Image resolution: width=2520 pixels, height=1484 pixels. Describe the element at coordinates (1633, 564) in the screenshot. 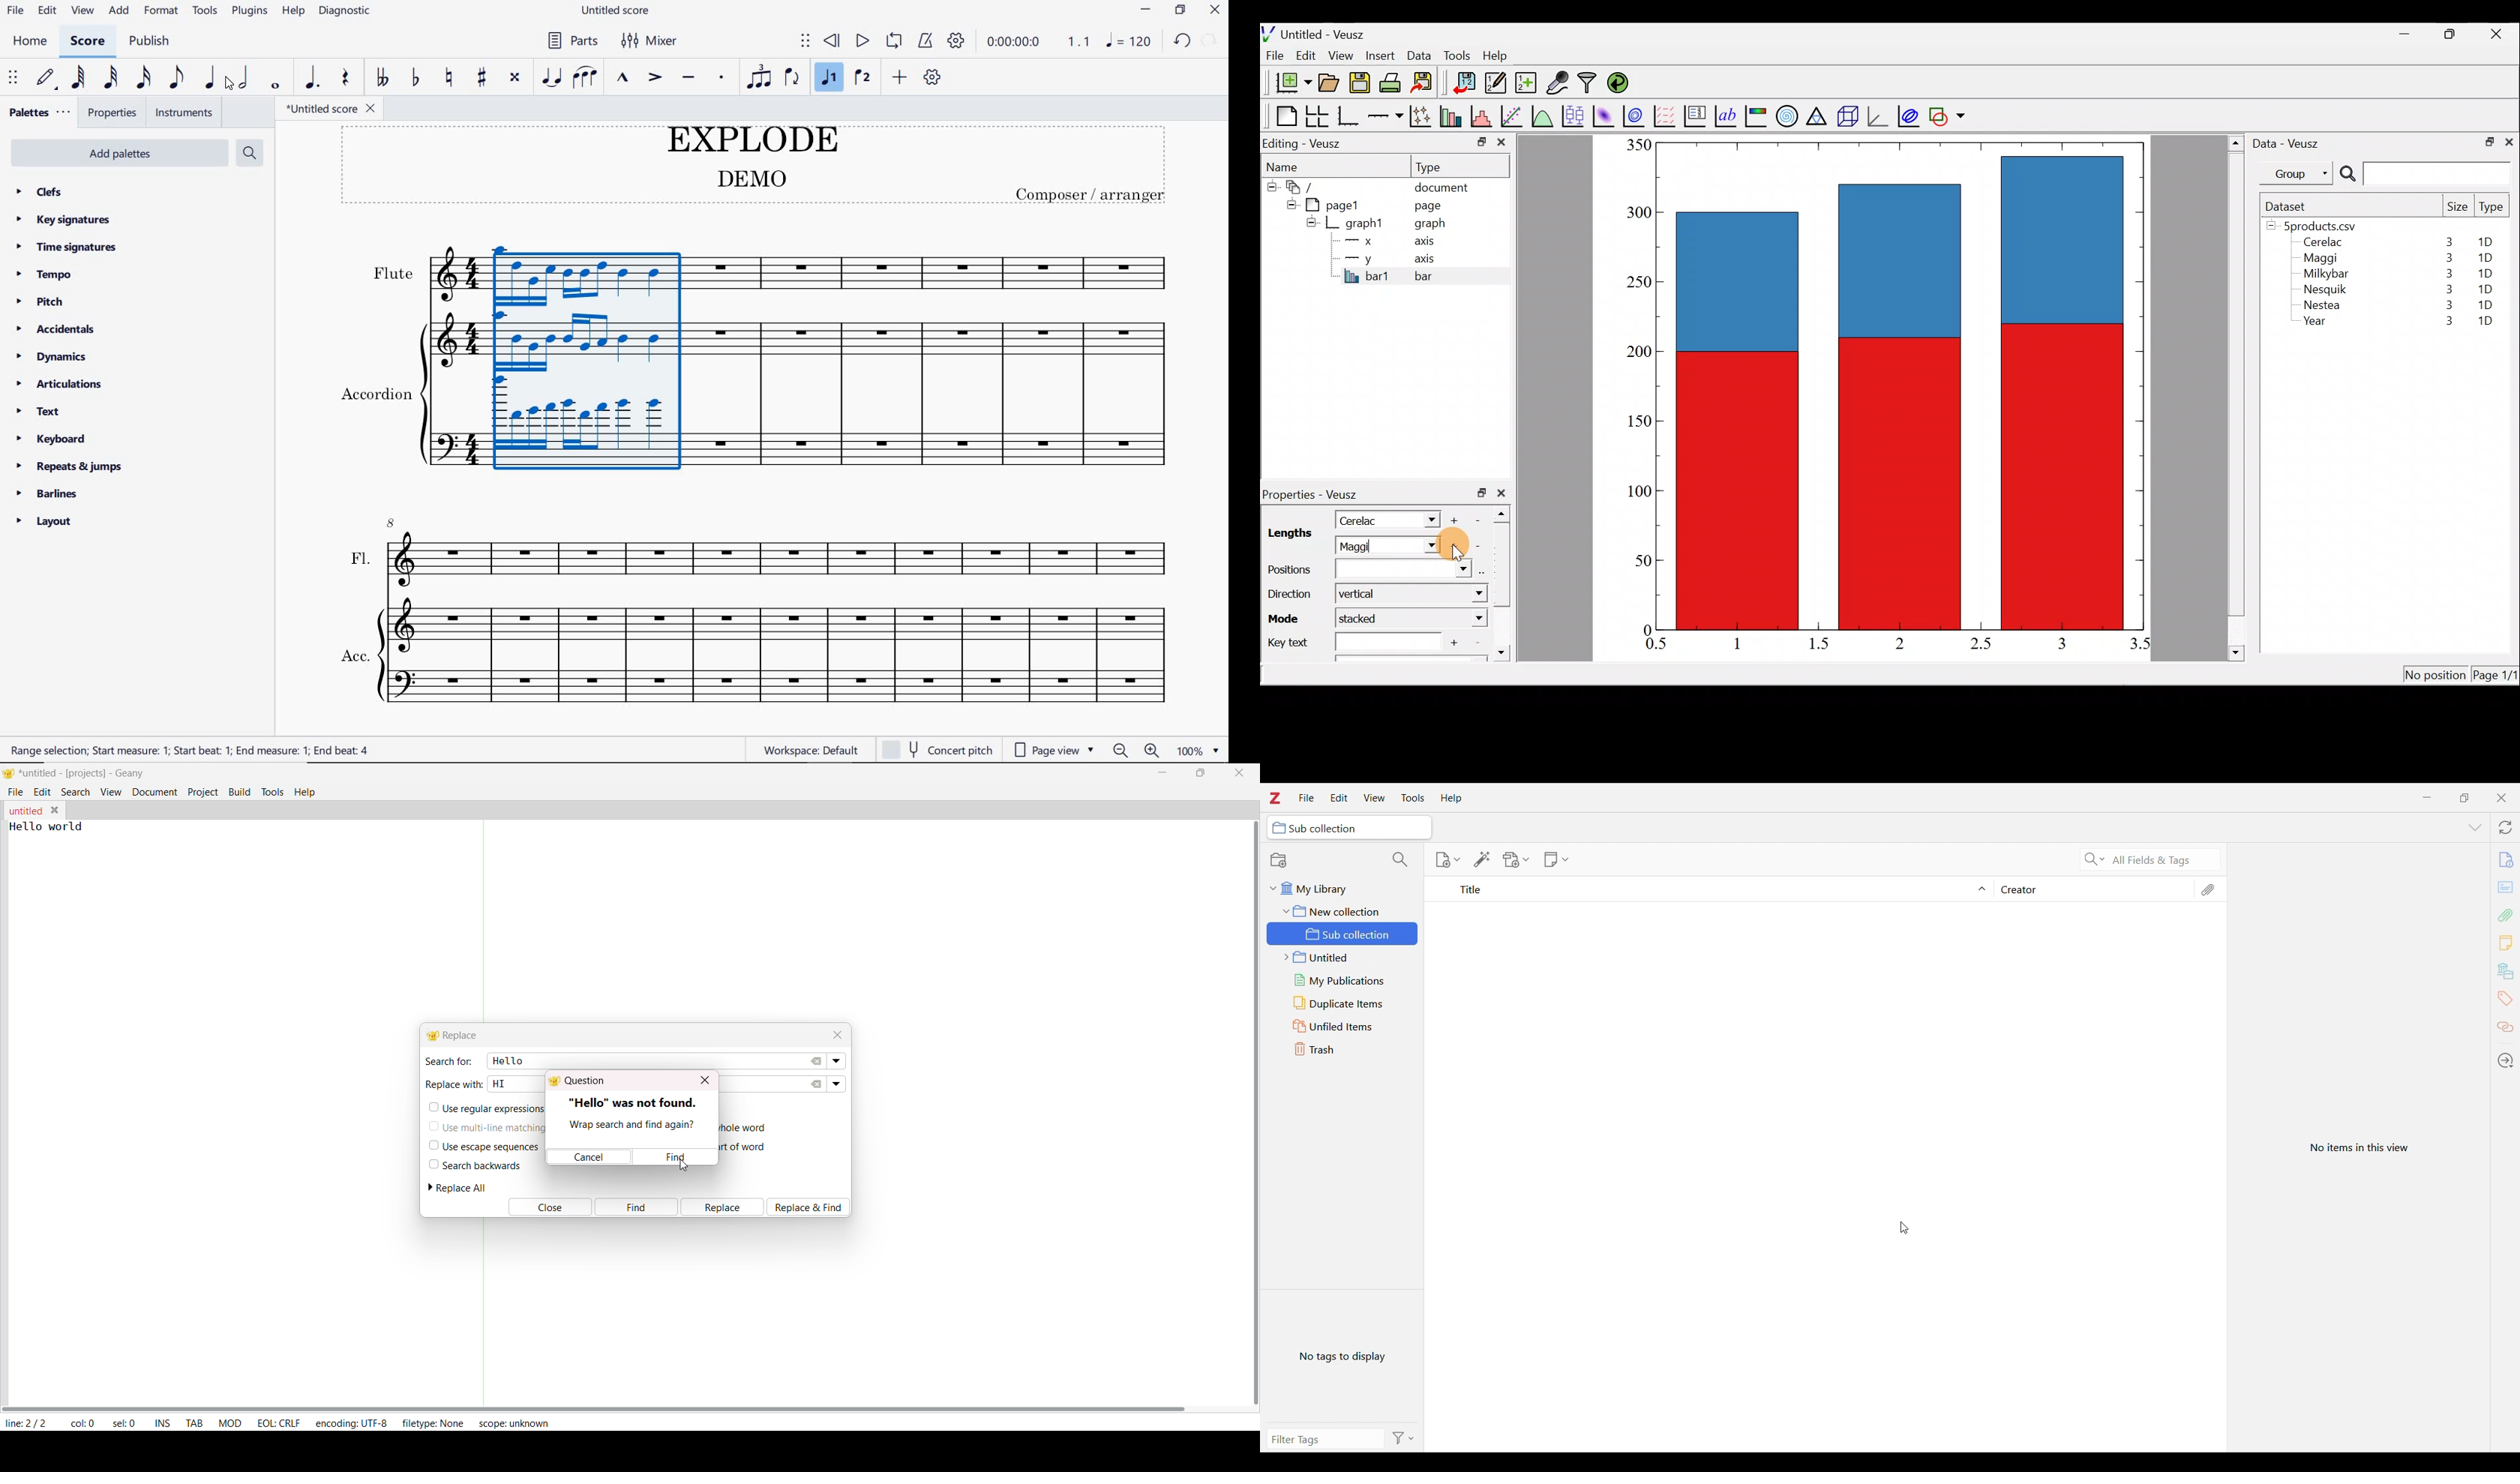

I see `50` at that location.